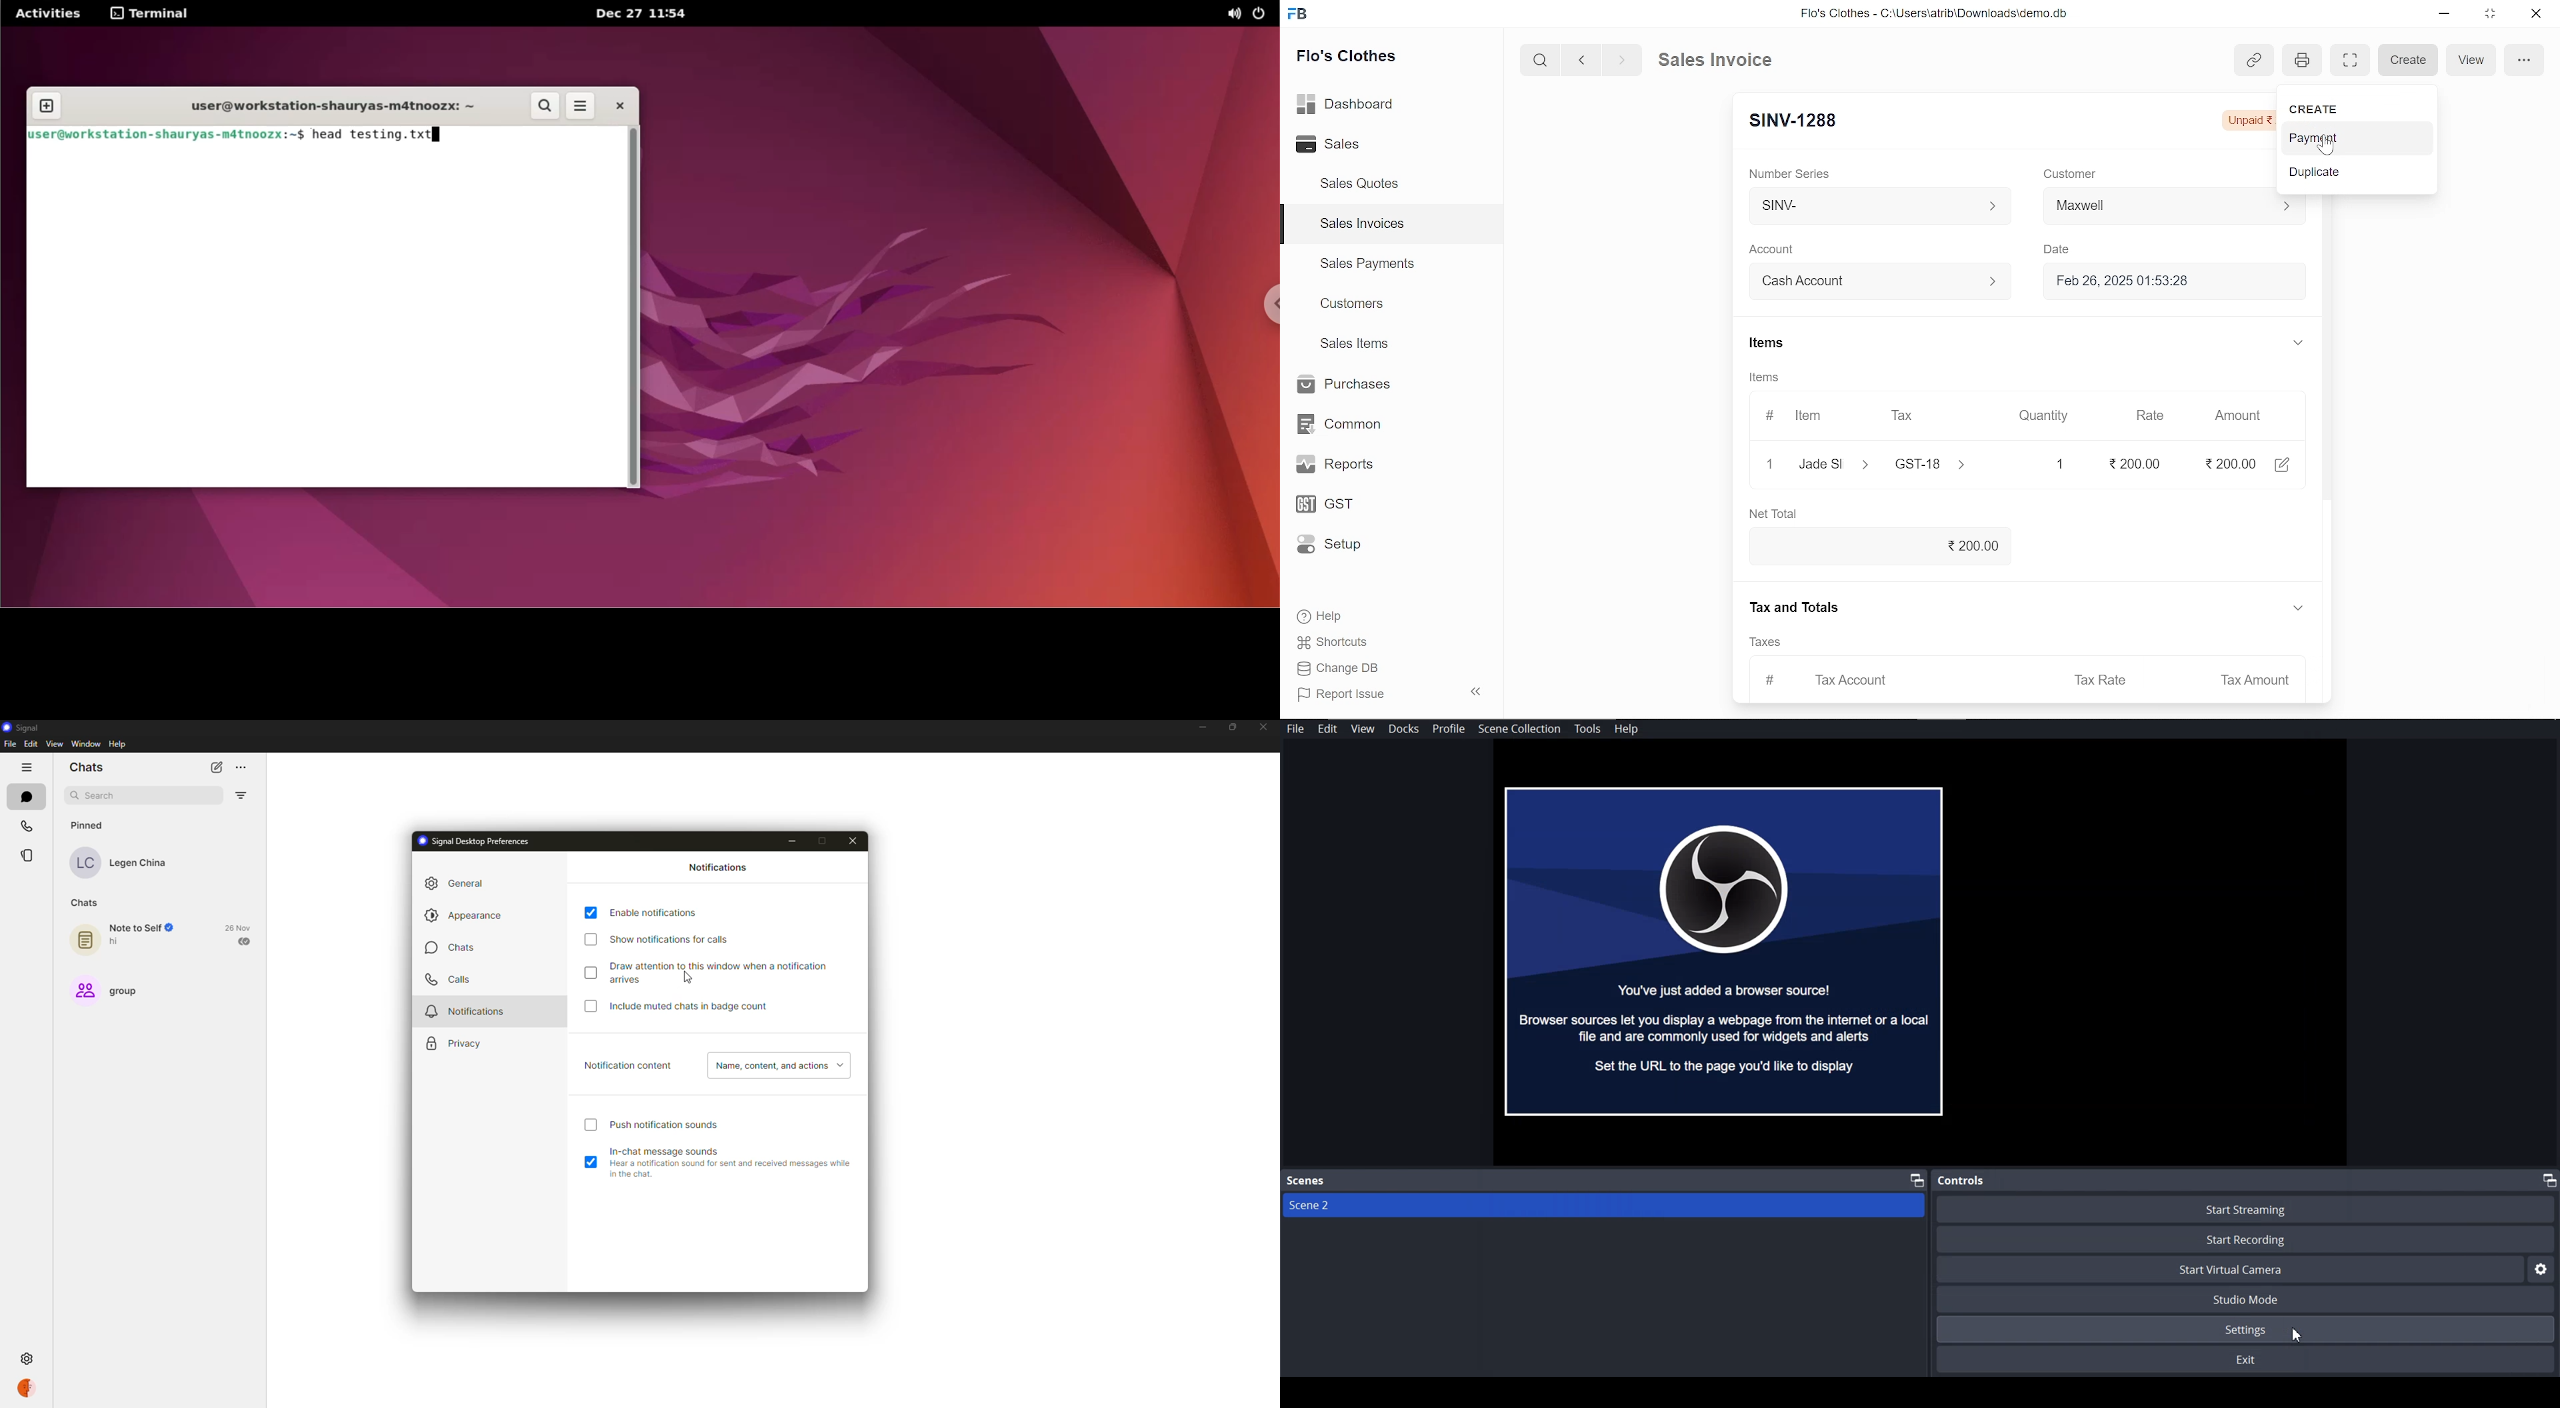 This screenshot has height=1428, width=2576. Describe the element at coordinates (1605, 1205) in the screenshot. I see `Scene` at that location.